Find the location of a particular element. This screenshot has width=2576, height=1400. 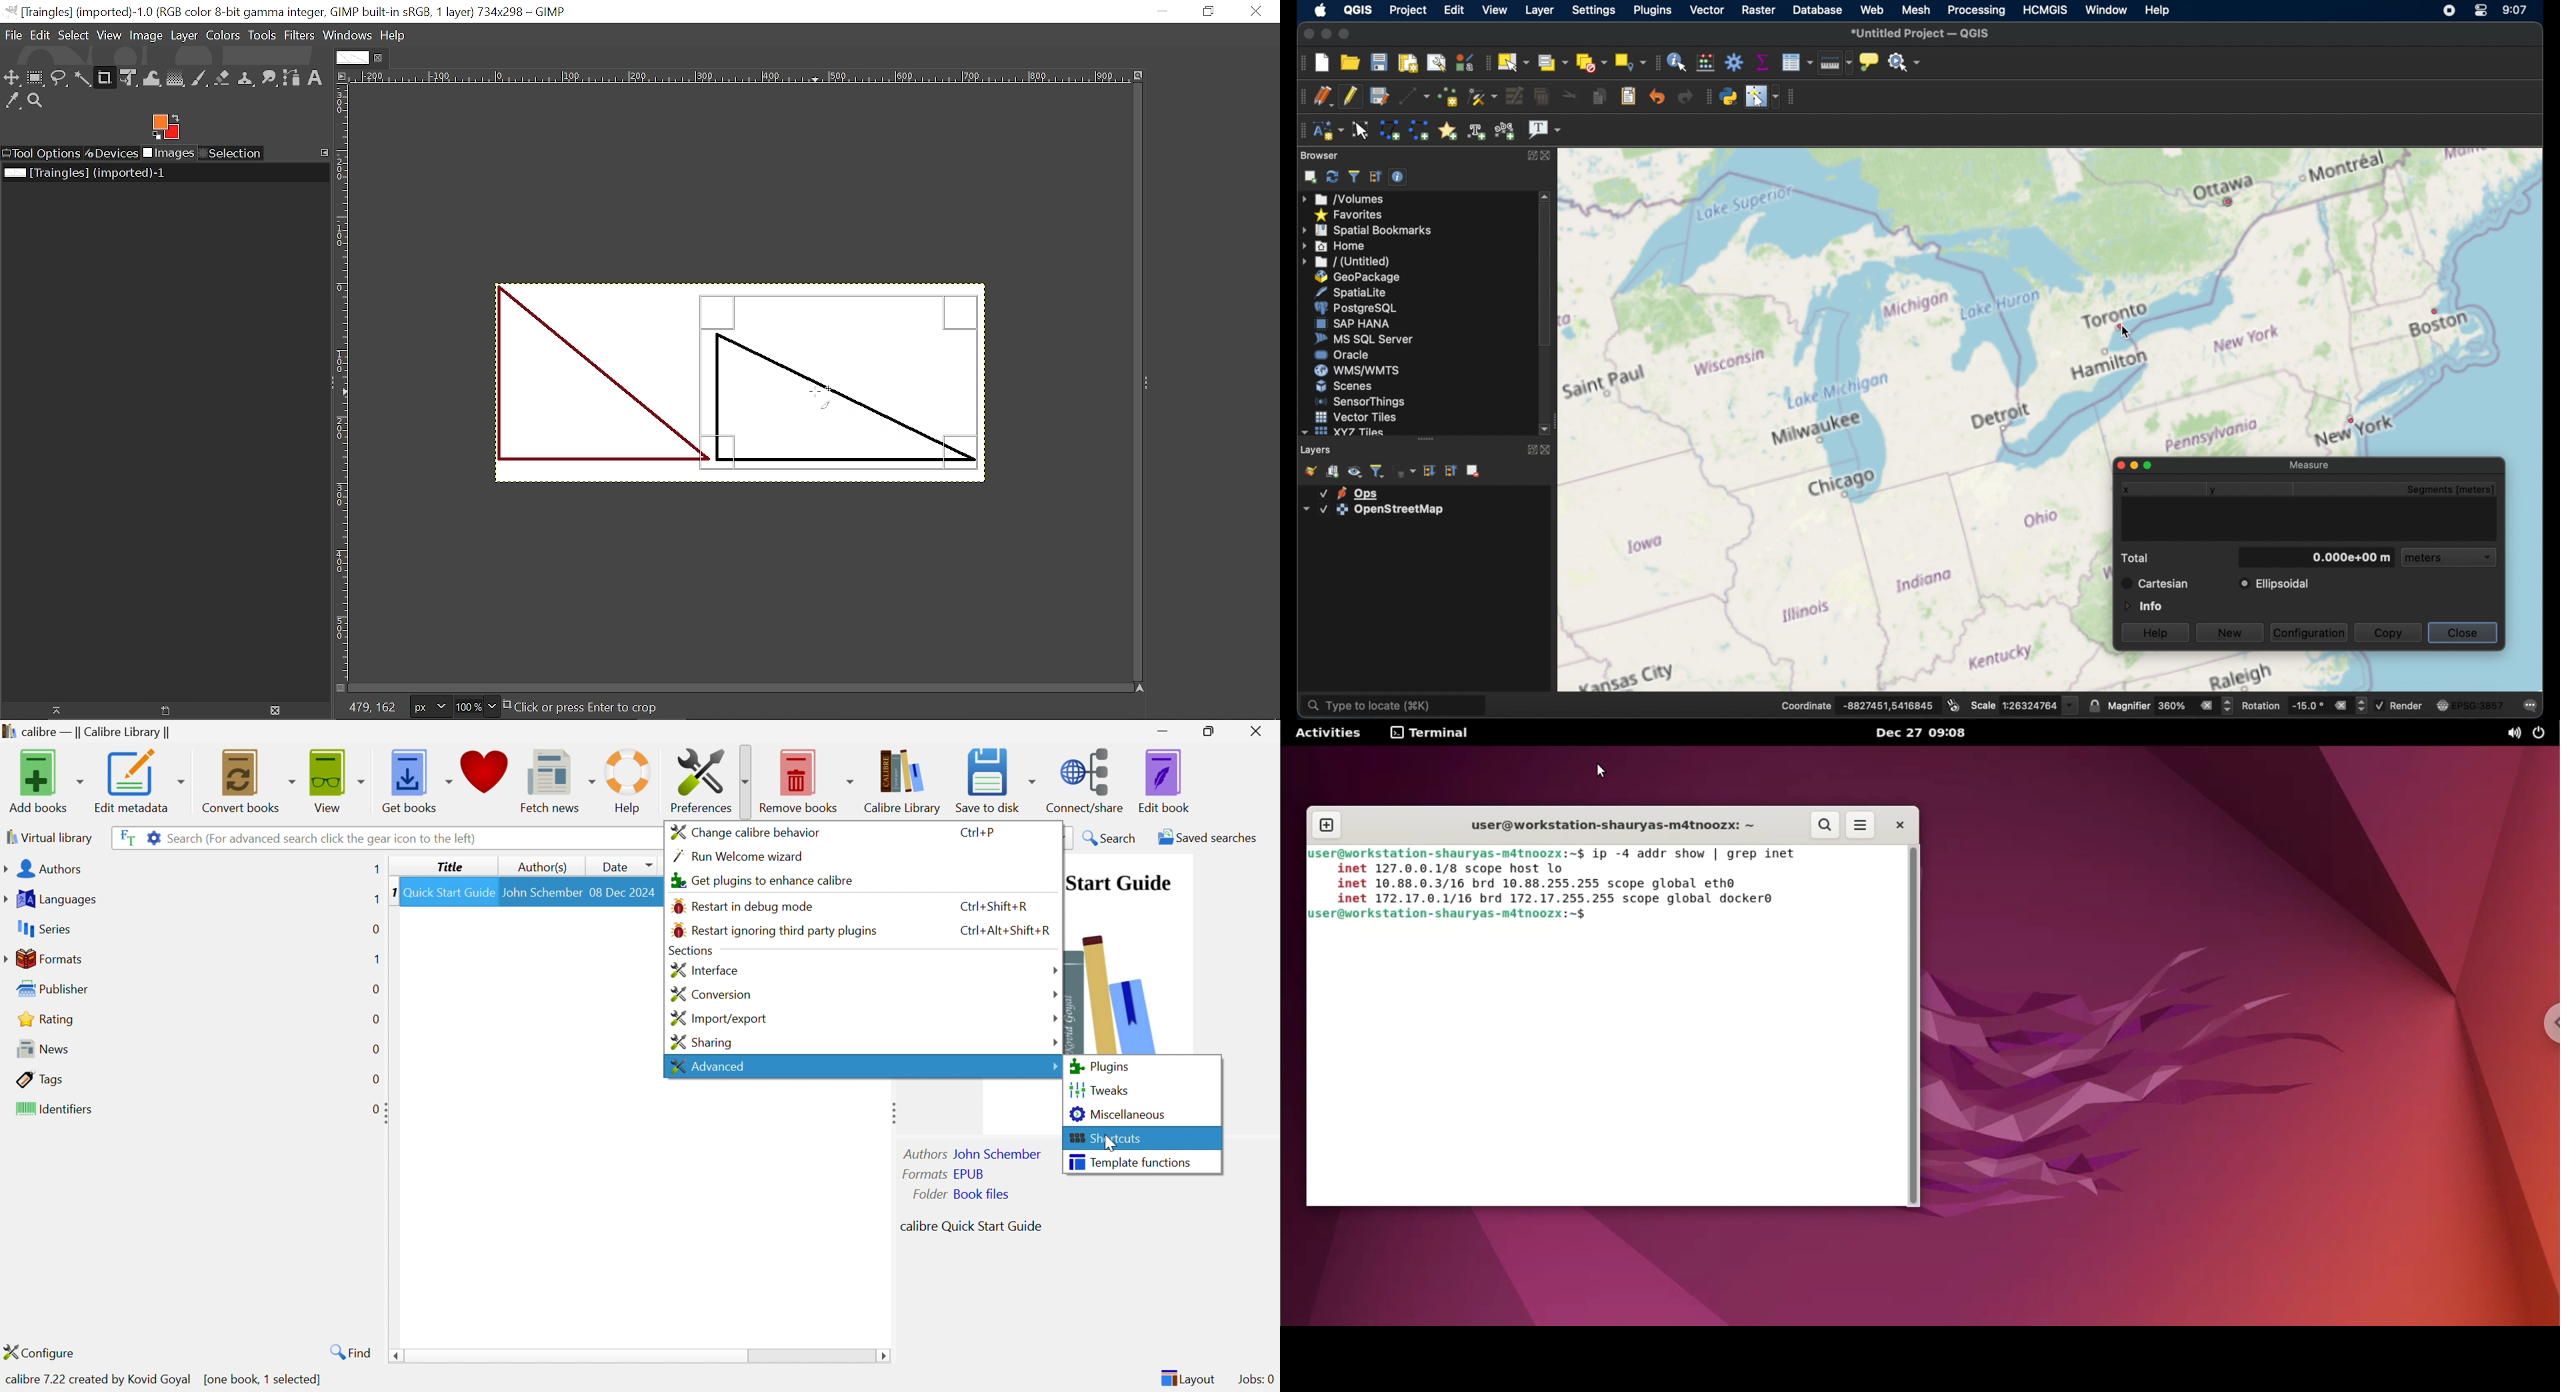

spatial bookmarks is located at coordinates (1367, 229).